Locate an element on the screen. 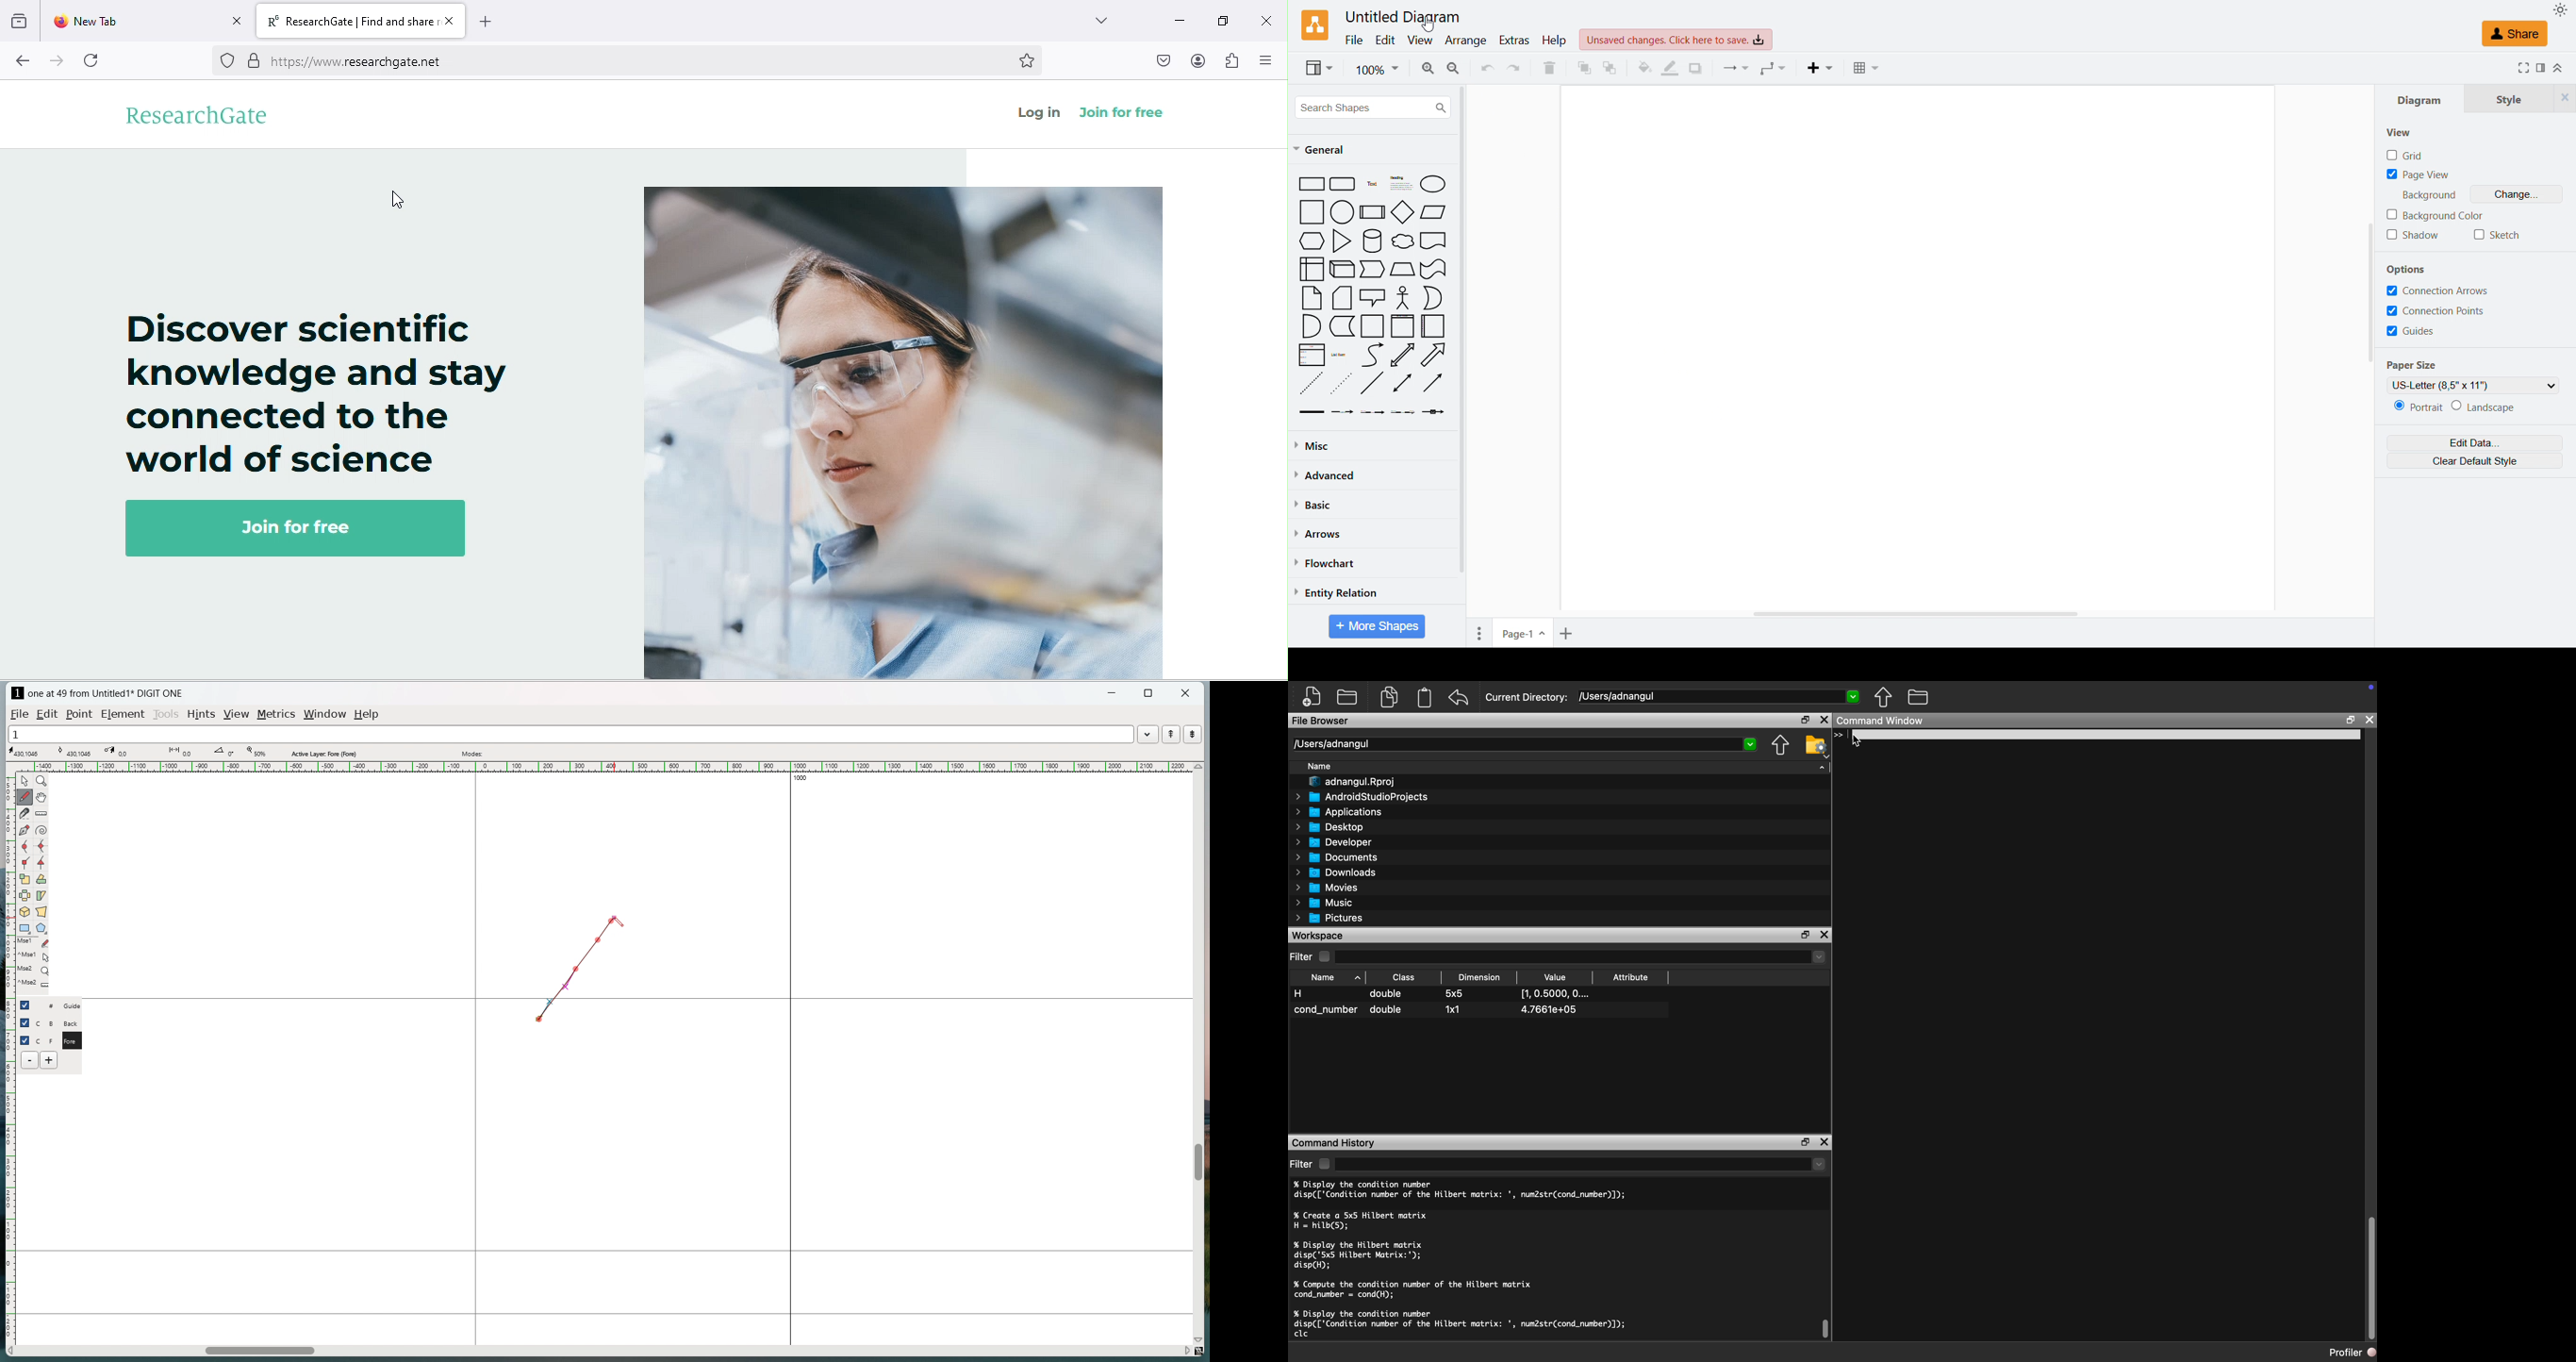  Clipboard is located at coordinates (1425, 697).